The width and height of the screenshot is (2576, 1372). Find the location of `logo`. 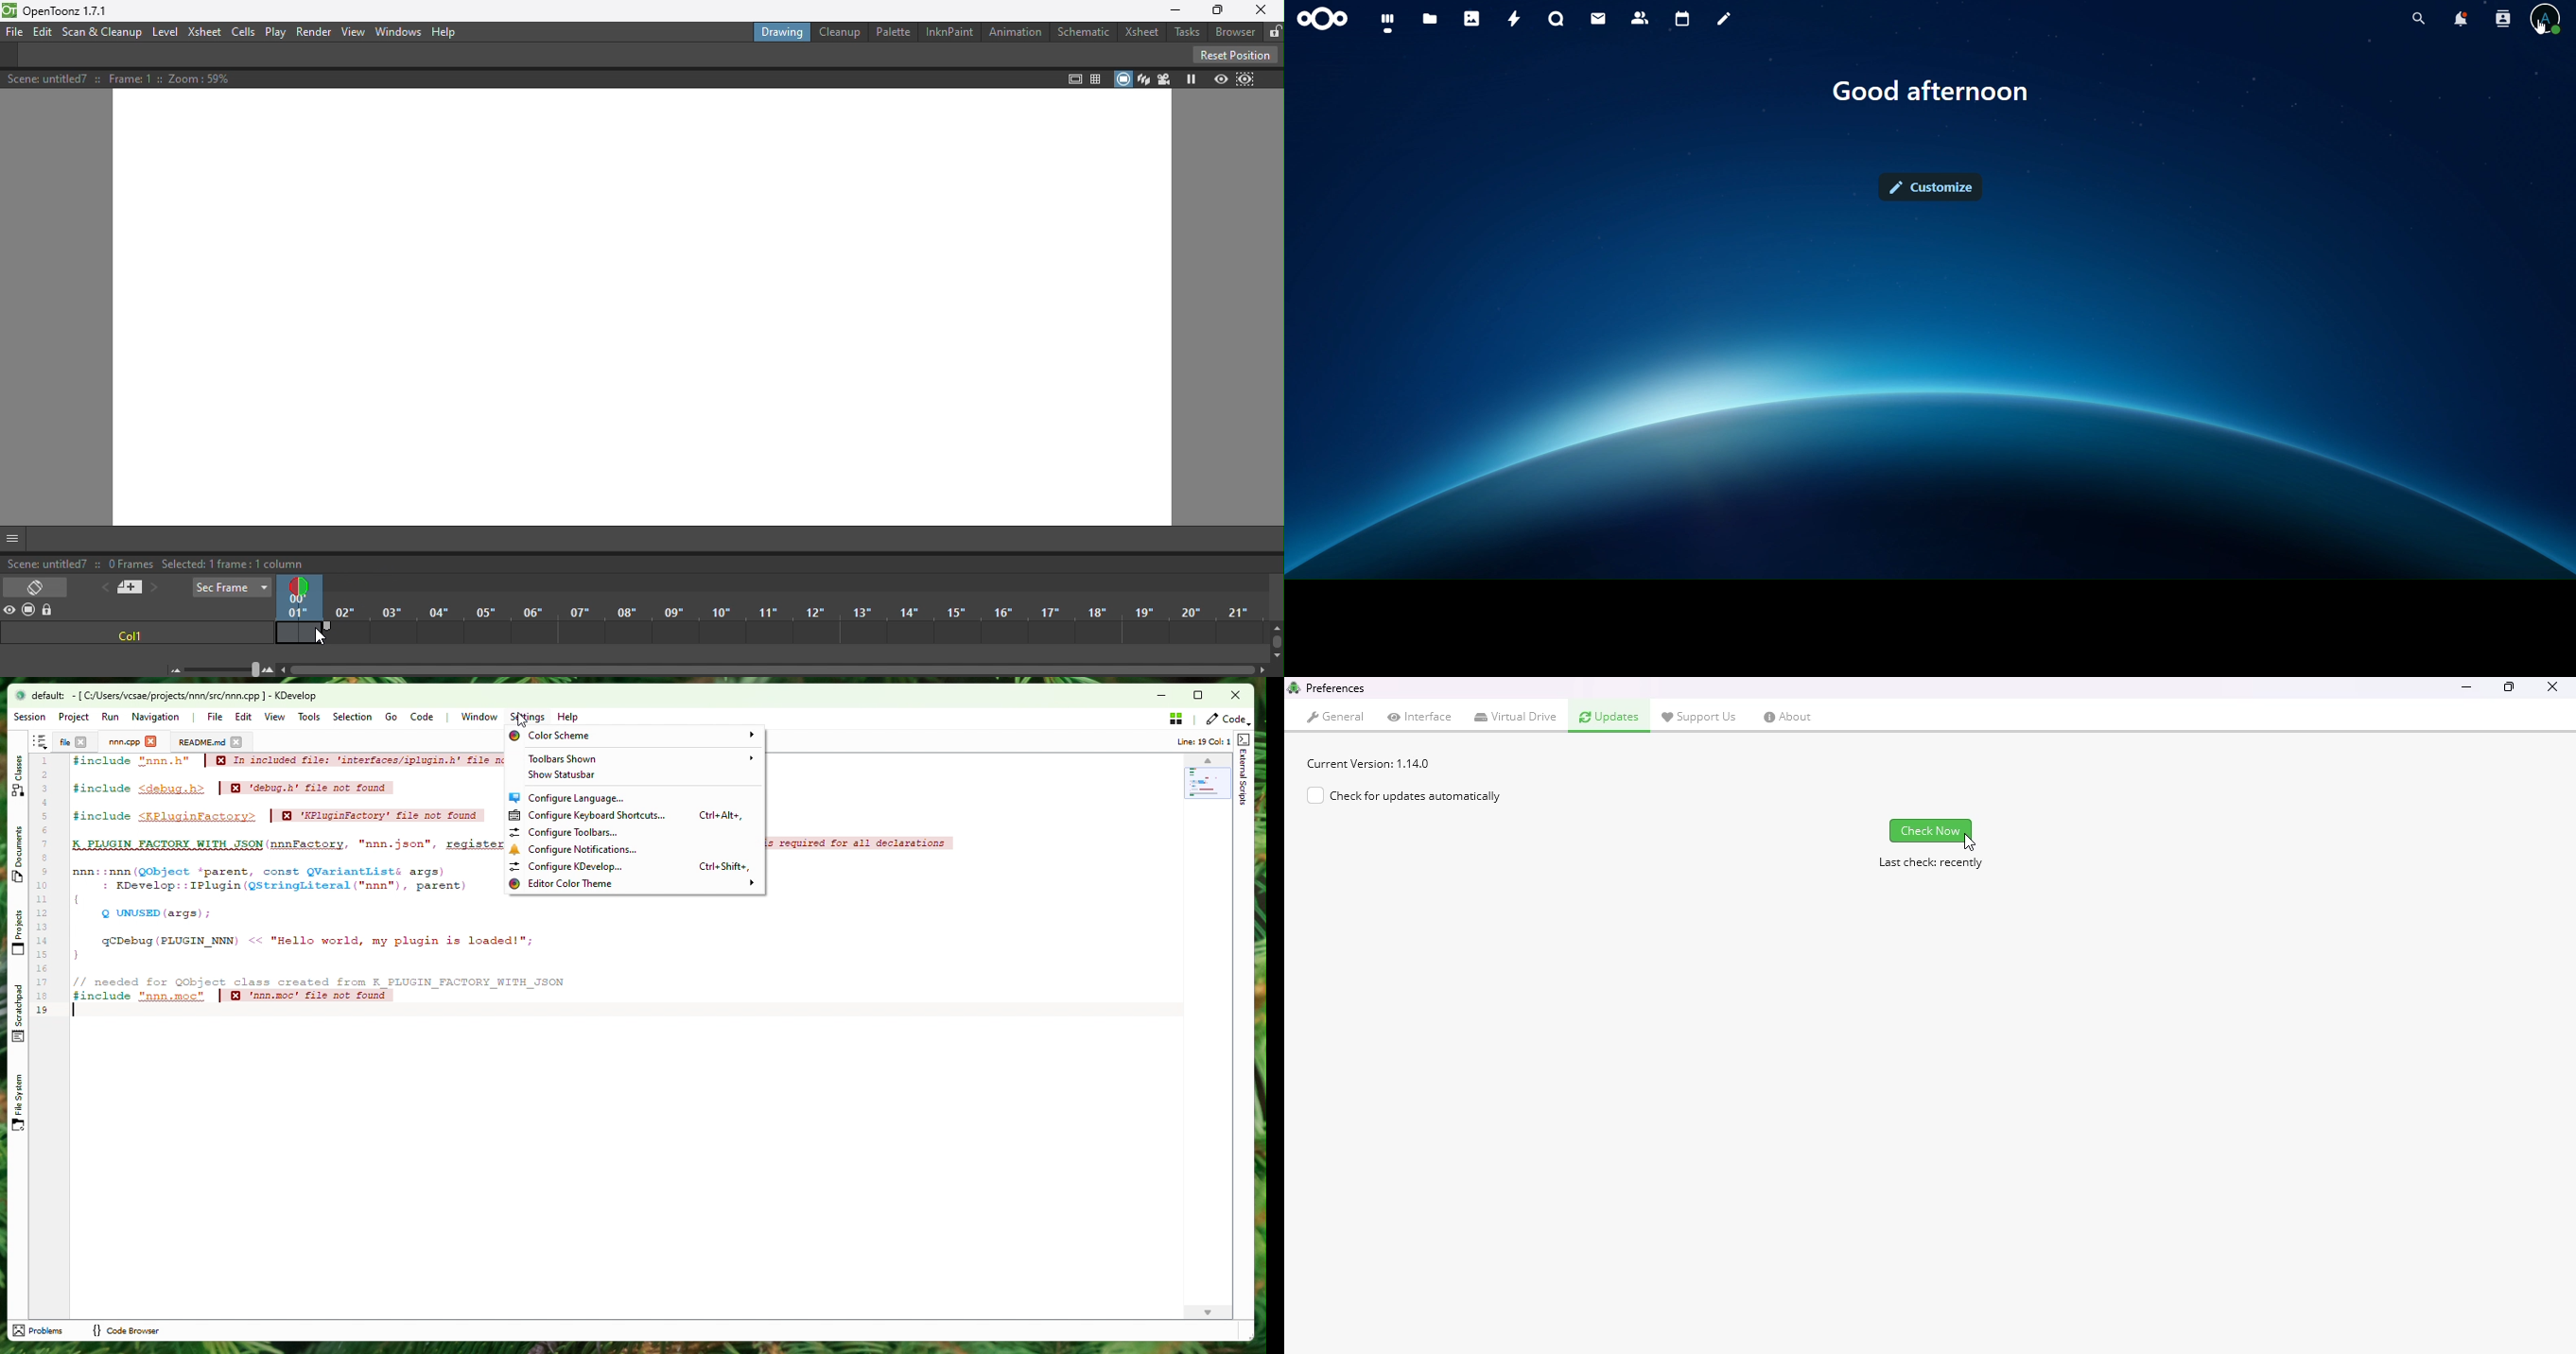

logo is located at coordinates (10, 11).